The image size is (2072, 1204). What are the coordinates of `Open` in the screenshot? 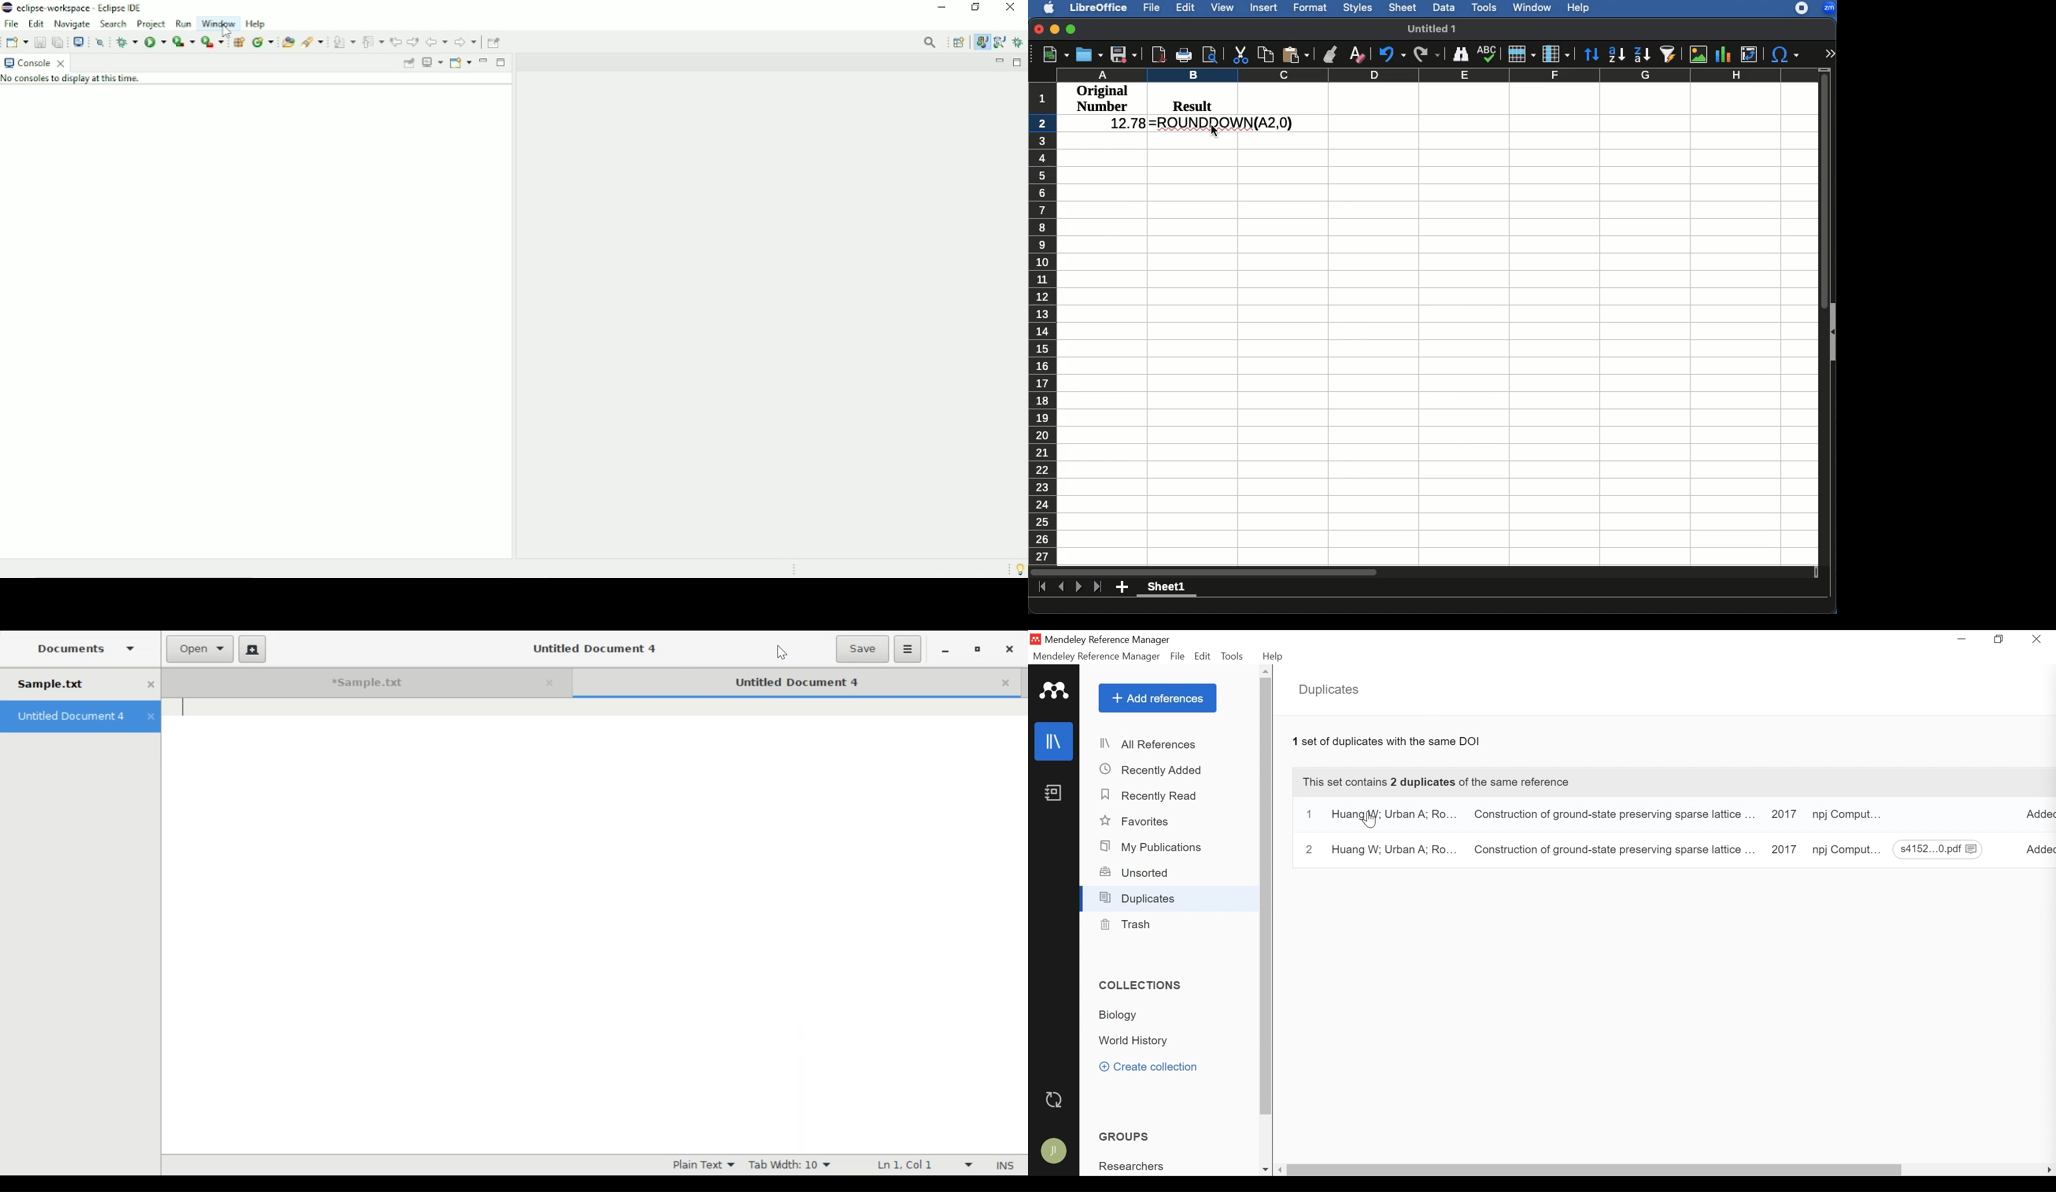 It's located at (1089, 54).